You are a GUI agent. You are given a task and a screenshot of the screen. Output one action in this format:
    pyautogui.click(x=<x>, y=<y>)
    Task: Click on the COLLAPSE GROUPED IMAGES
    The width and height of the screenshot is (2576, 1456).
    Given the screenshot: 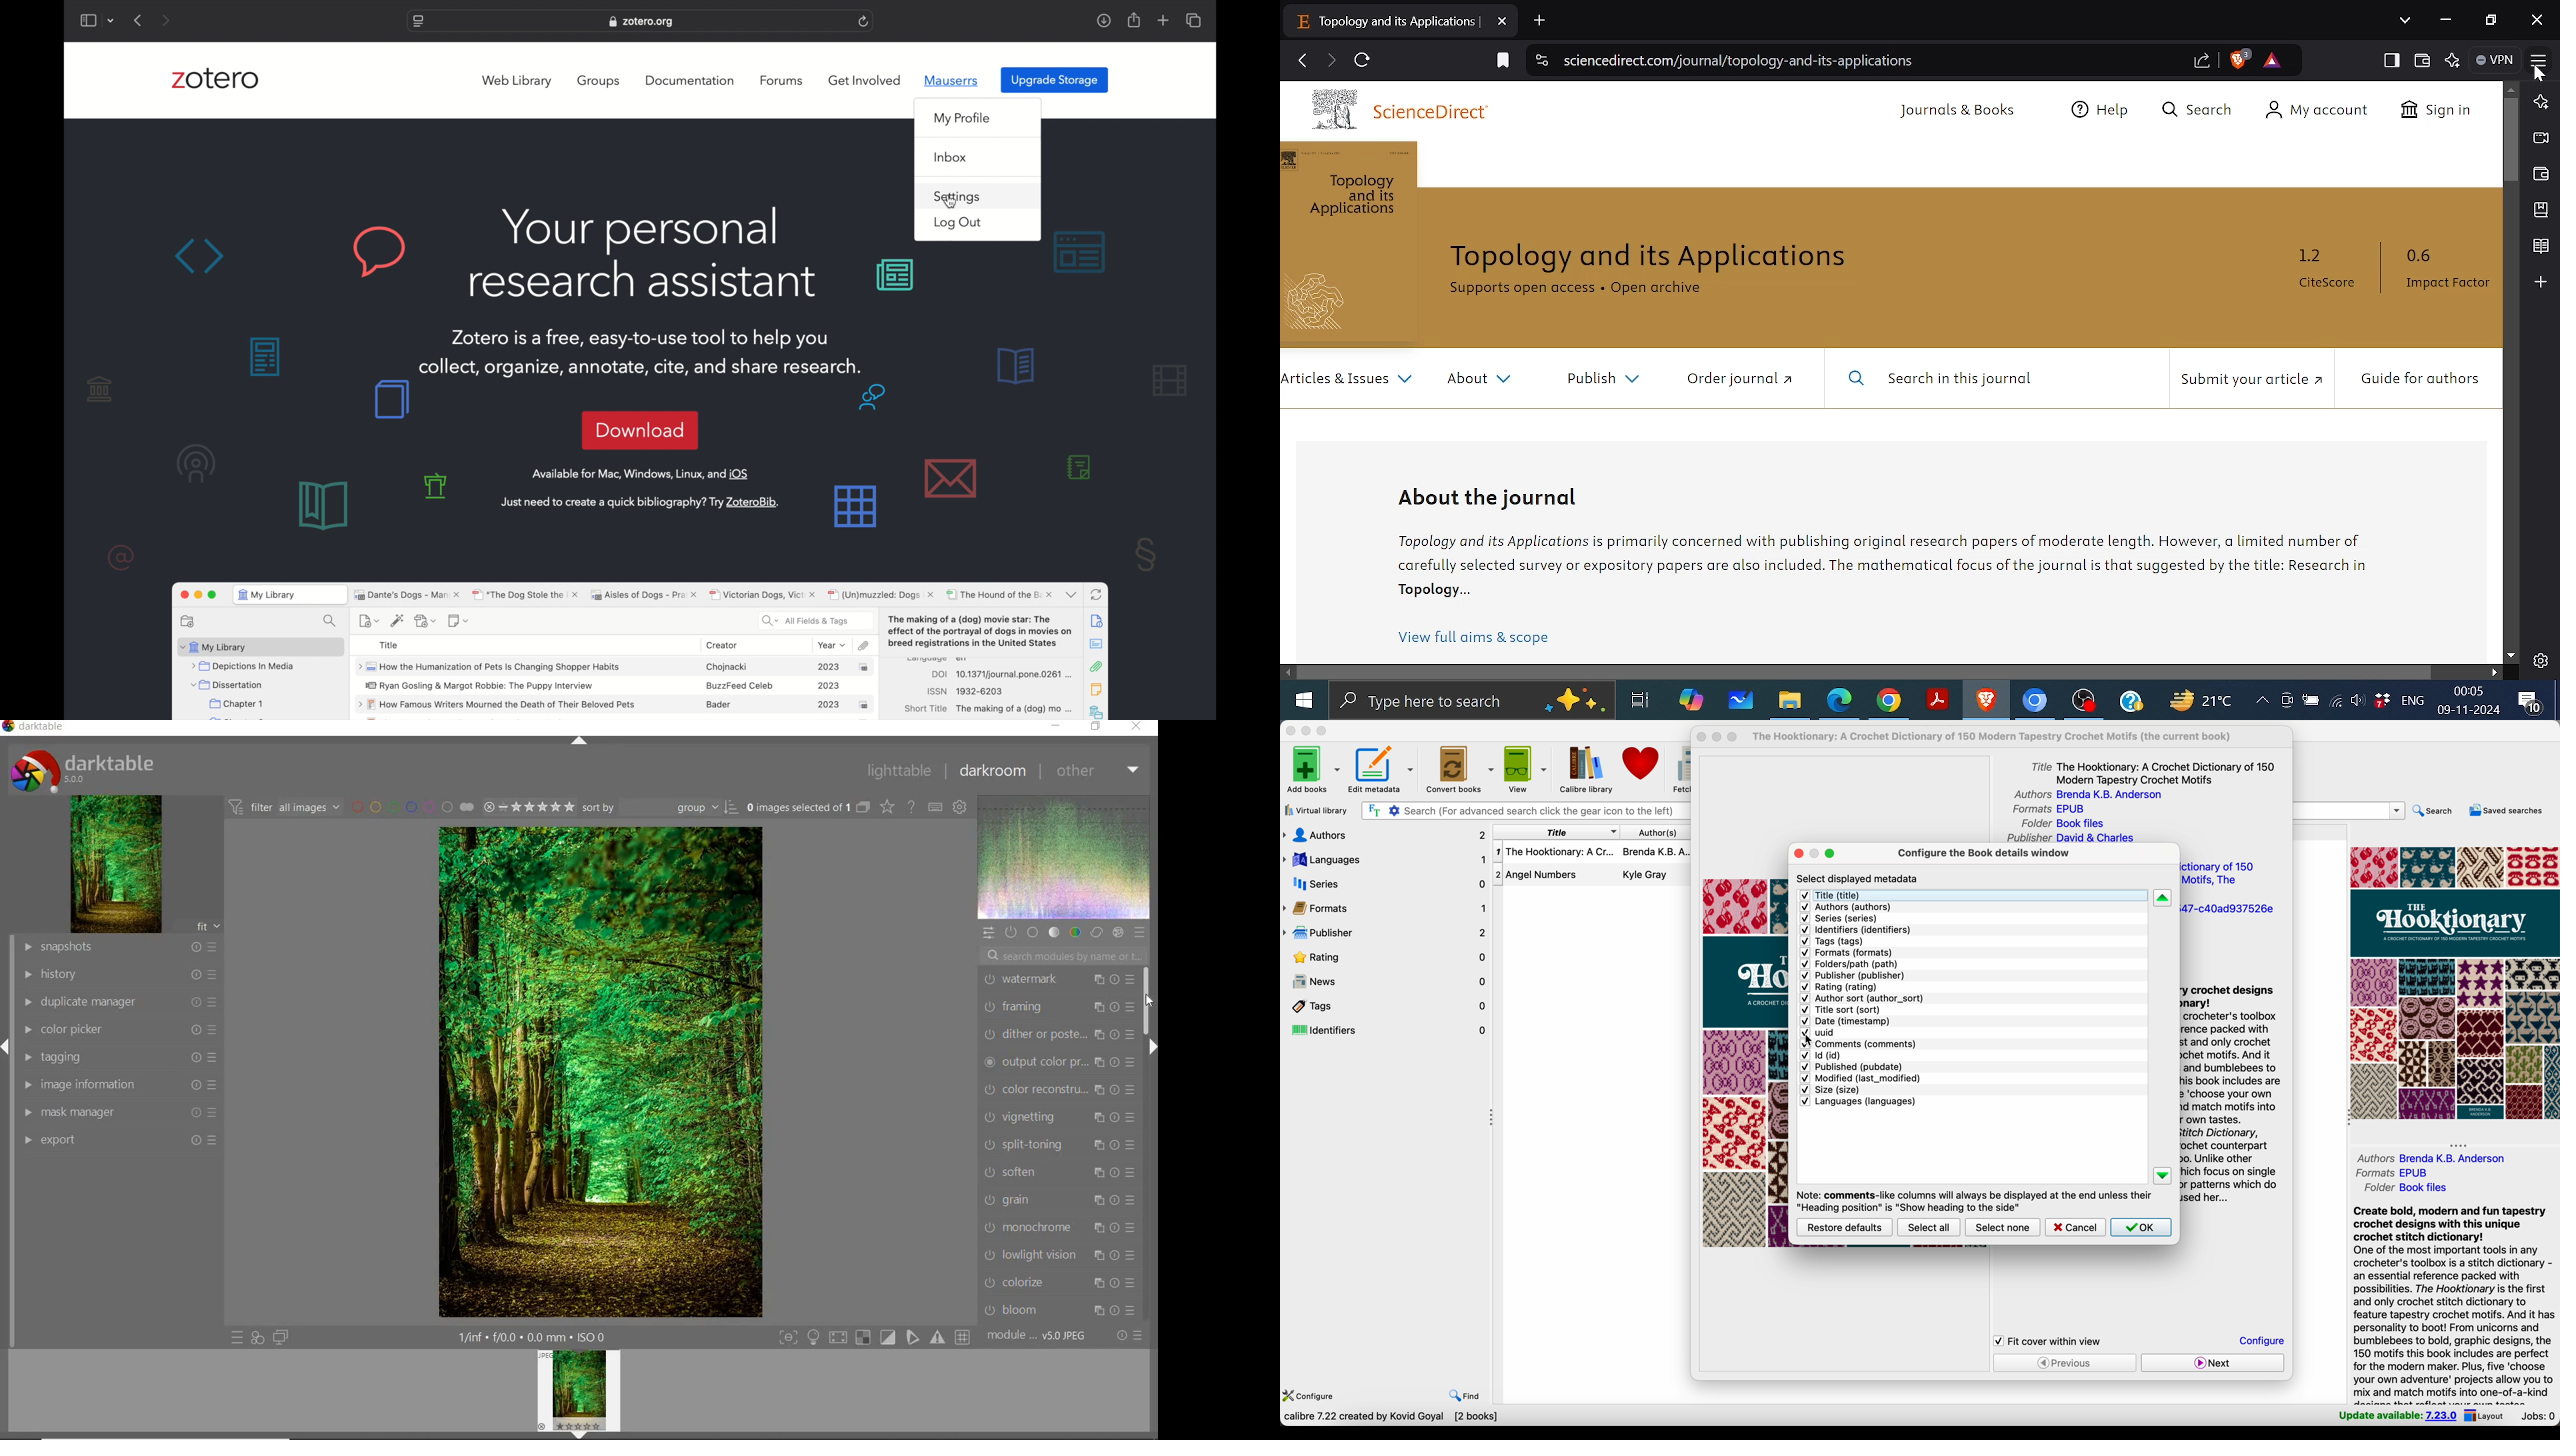 What is the action you would take?
    pyautogui.click(x=864, y=807)
    